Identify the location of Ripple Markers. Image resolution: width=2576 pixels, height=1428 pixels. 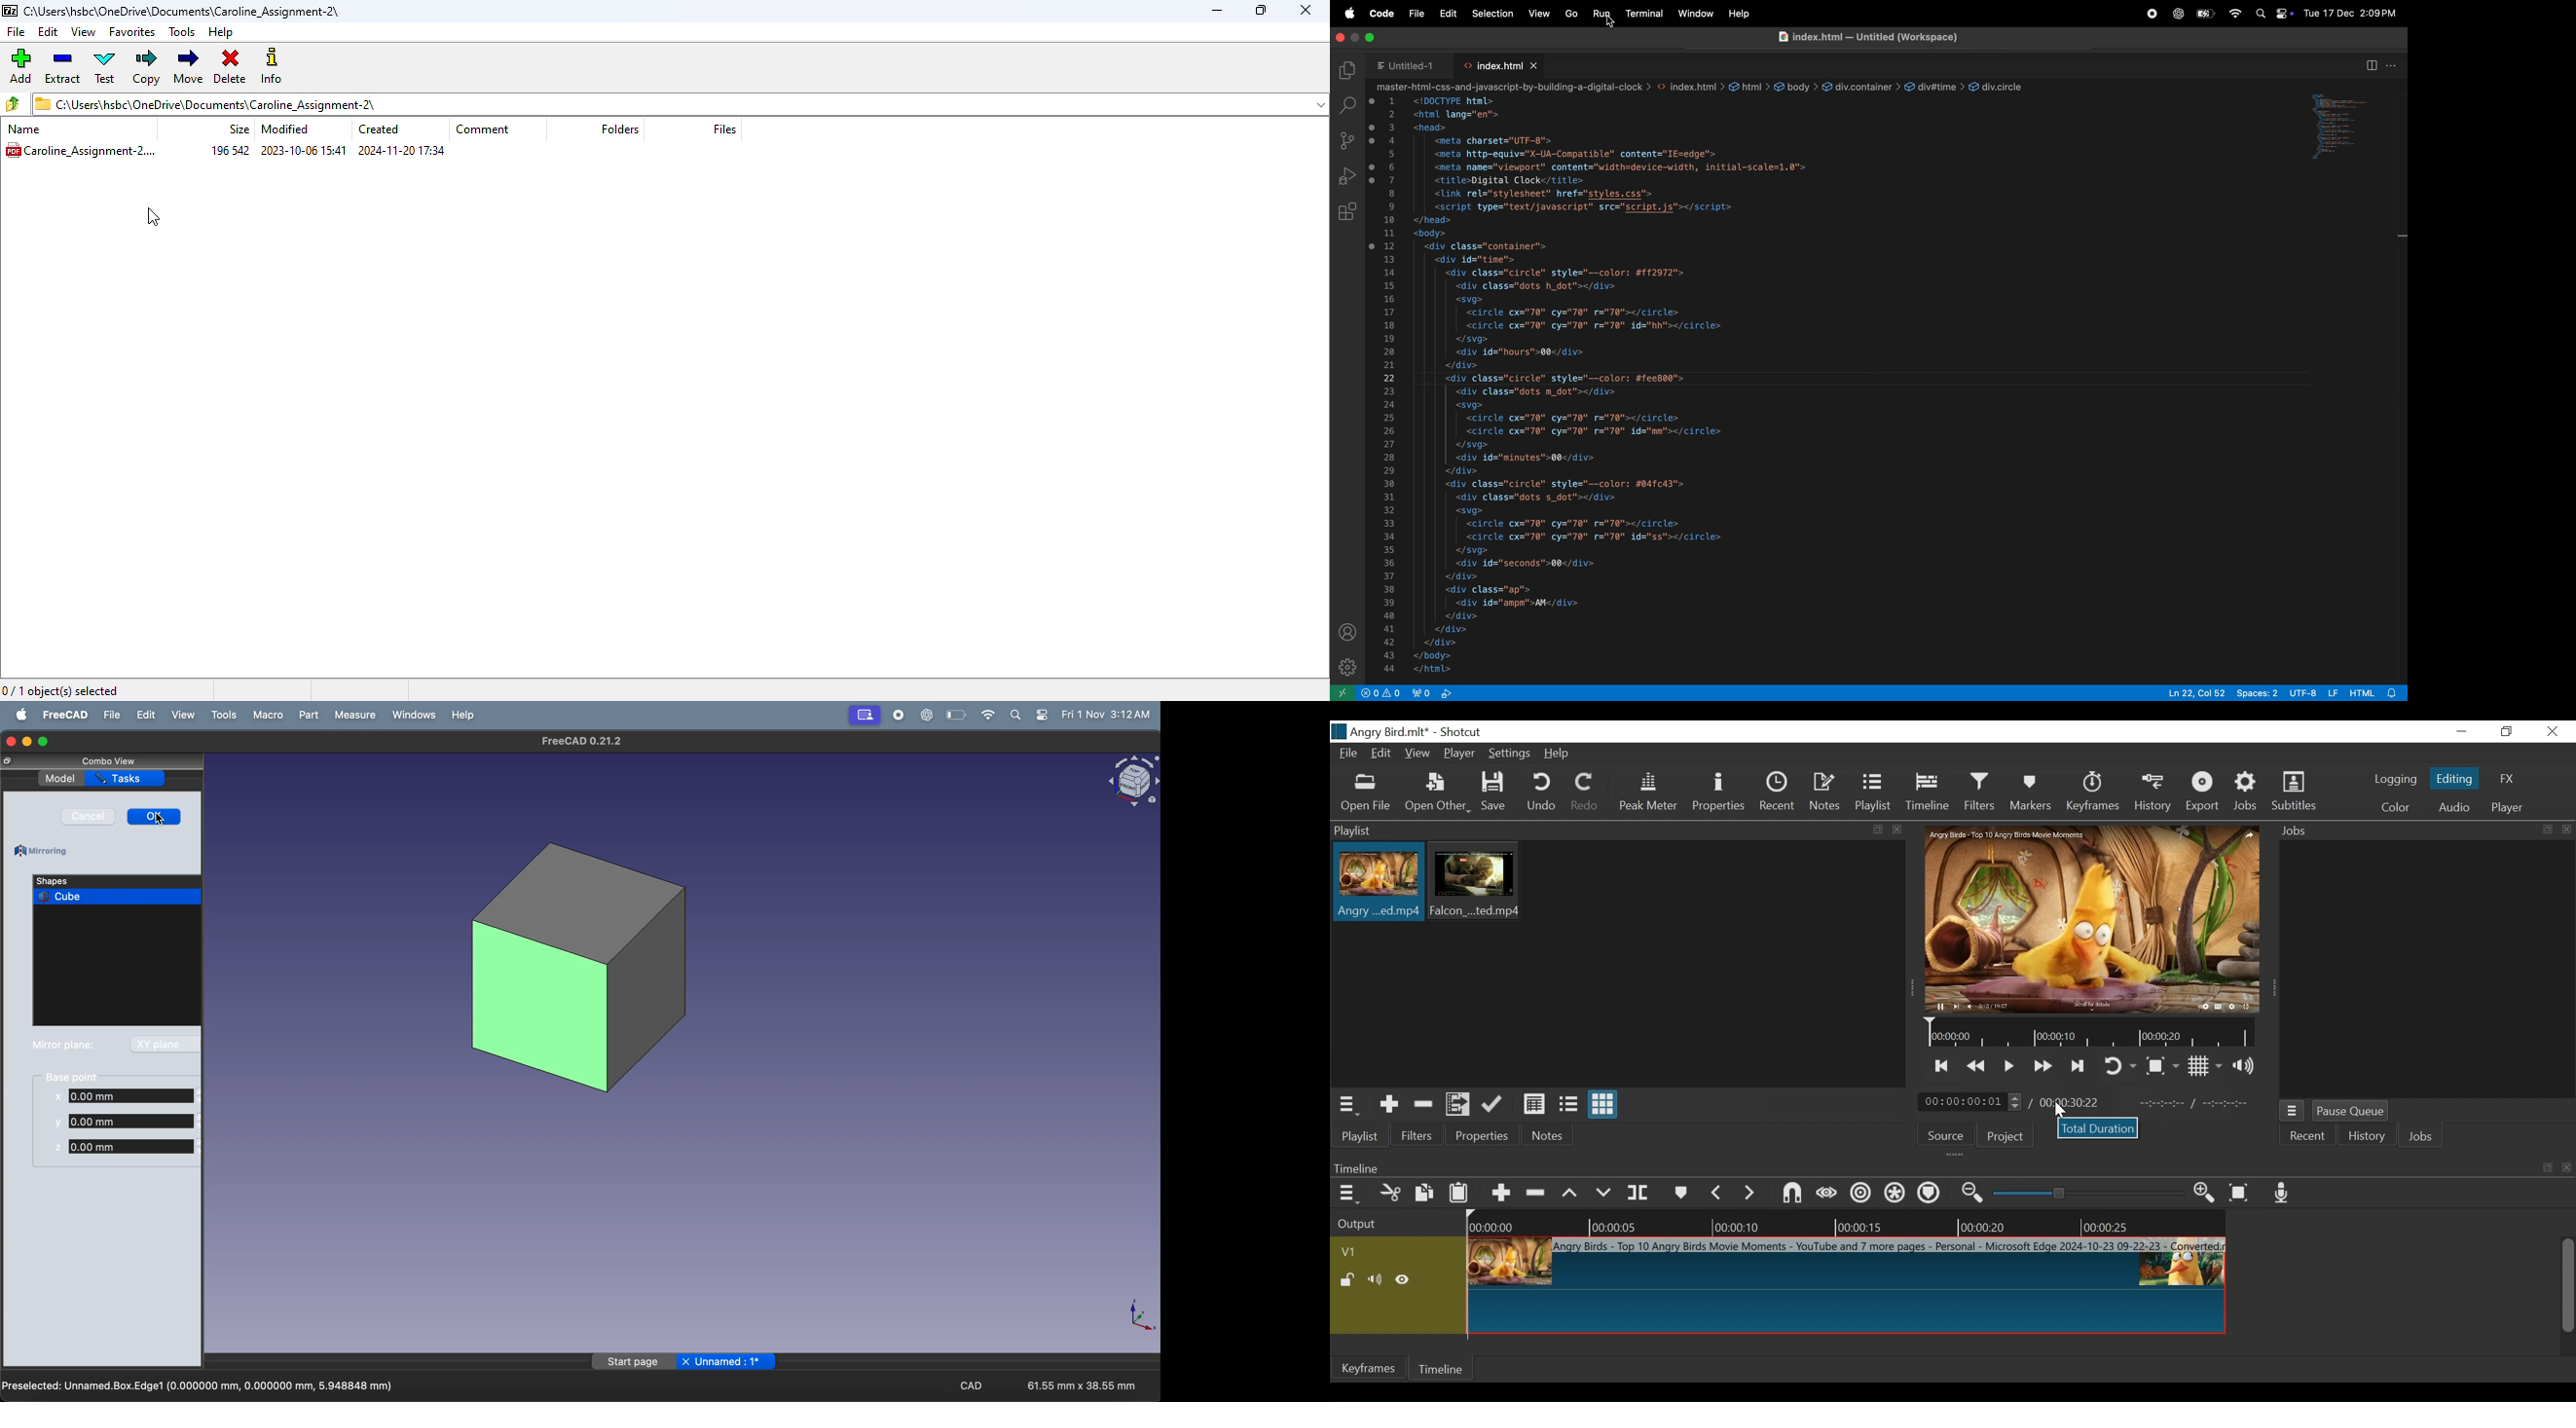
(1928, 1192).